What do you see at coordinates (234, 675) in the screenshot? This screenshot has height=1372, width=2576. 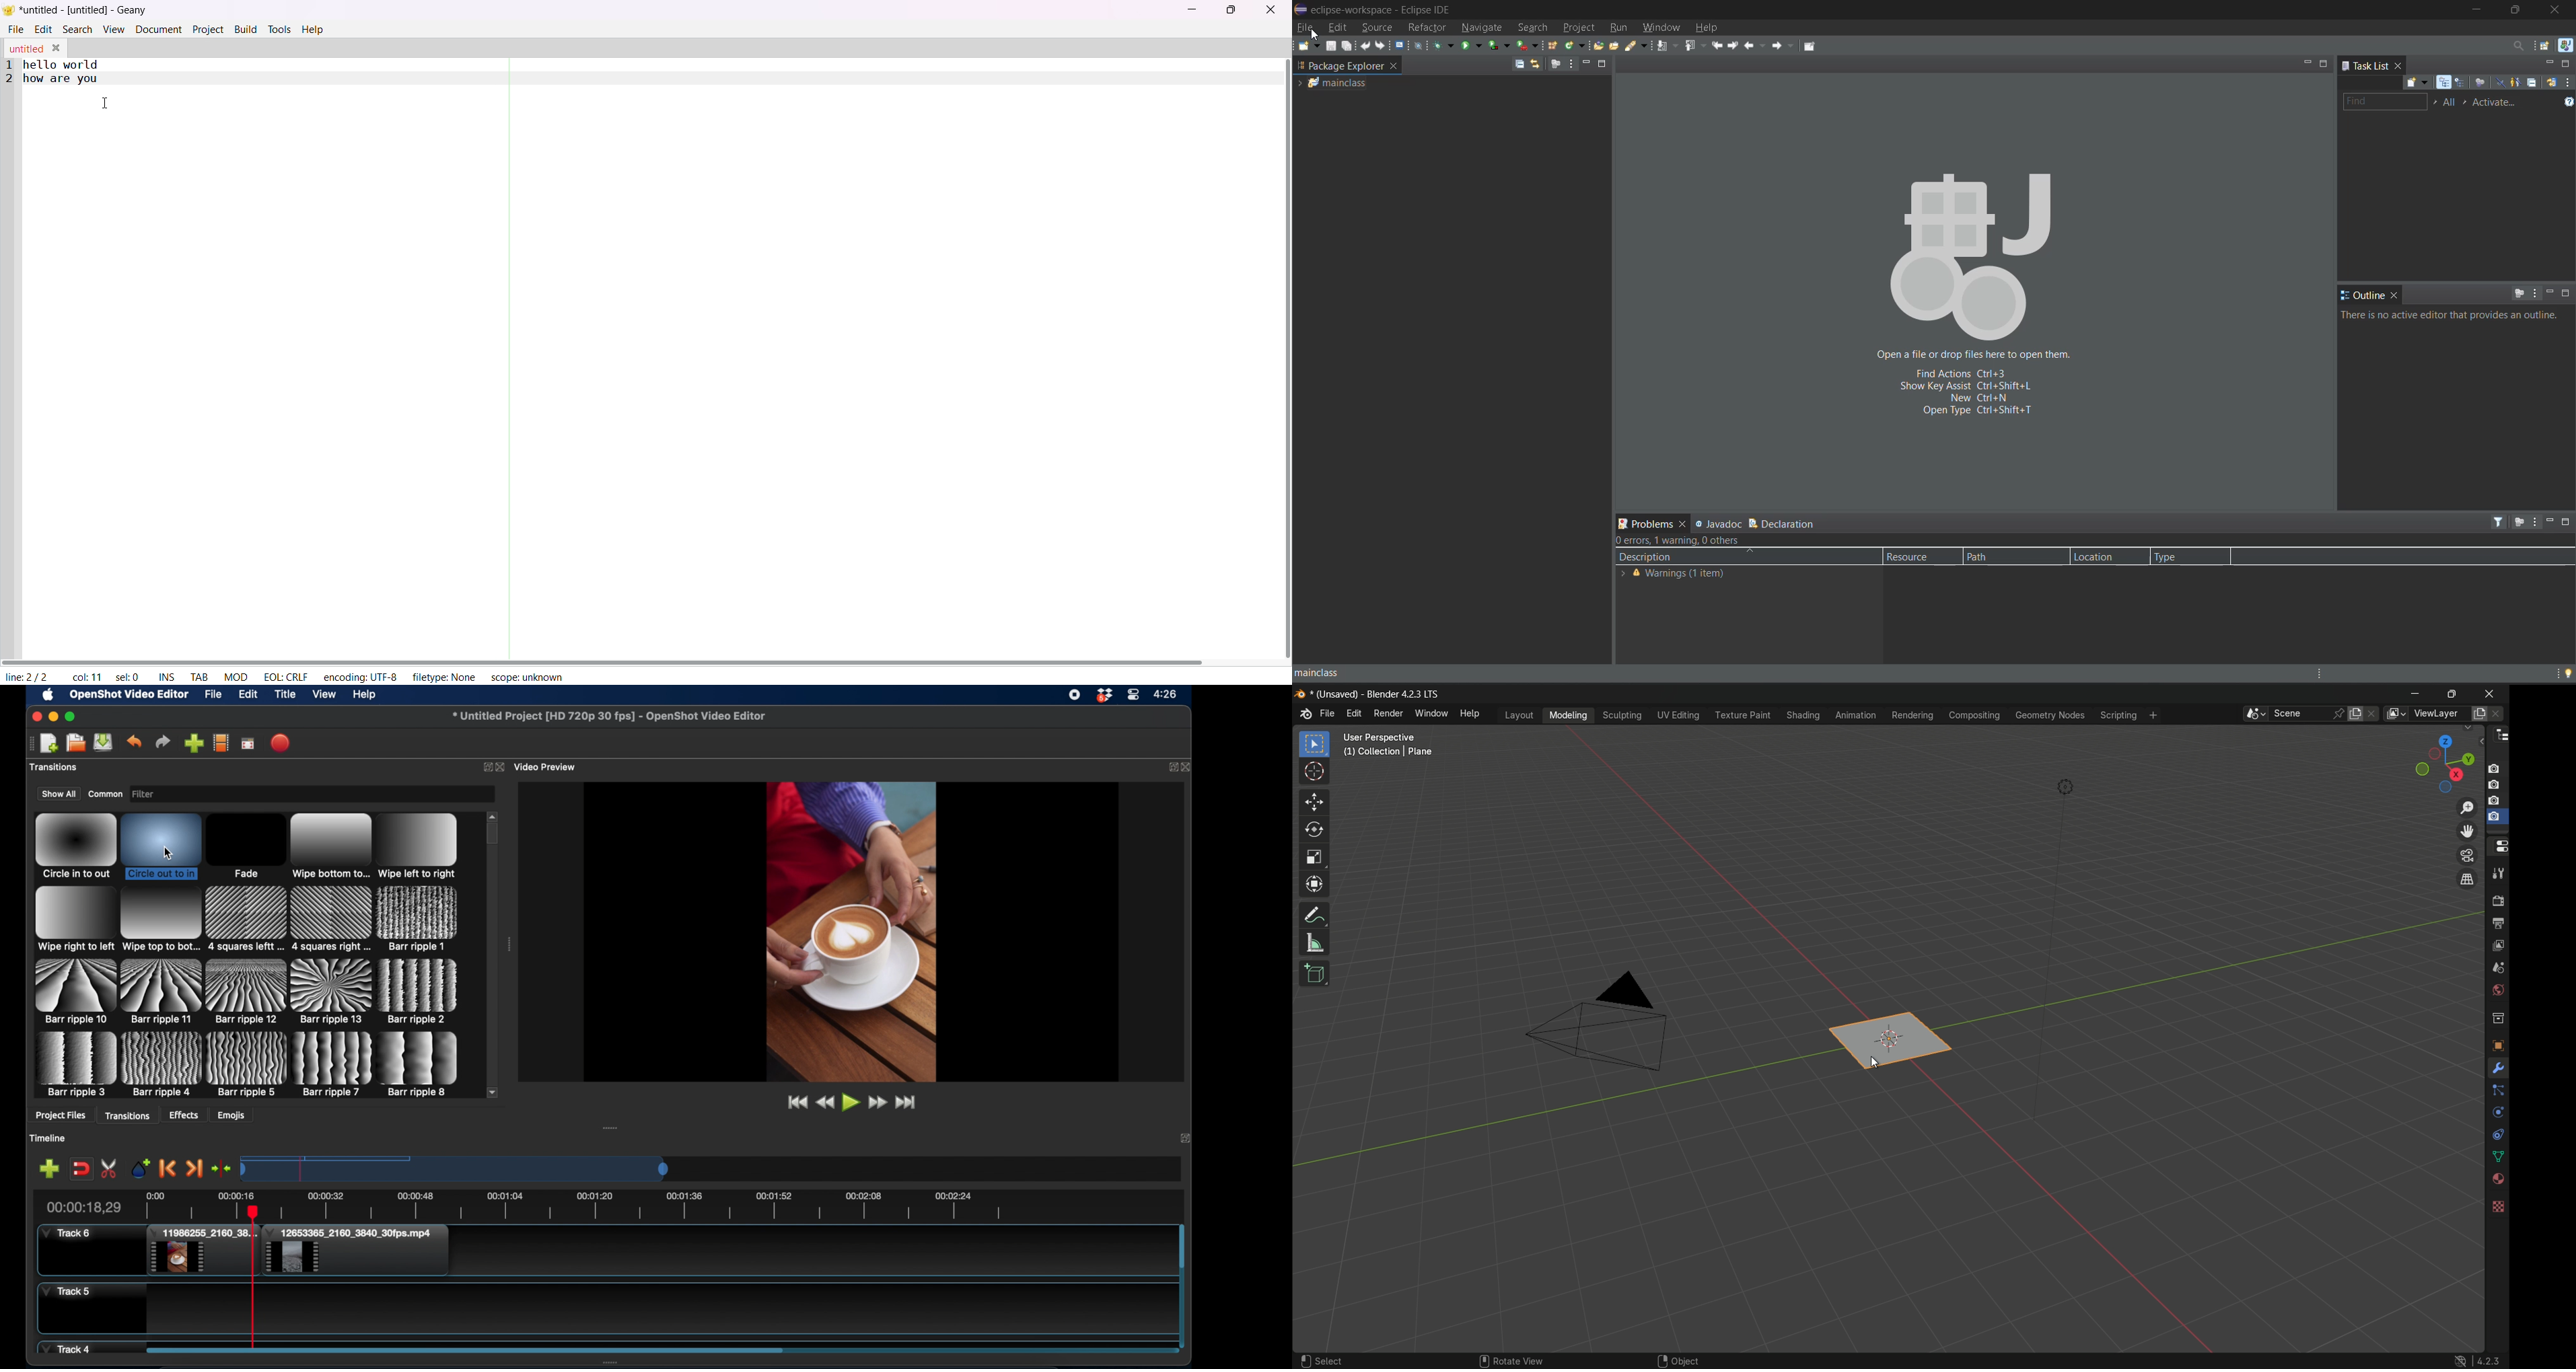 I see `MOD` at bounding box center [234, 675].